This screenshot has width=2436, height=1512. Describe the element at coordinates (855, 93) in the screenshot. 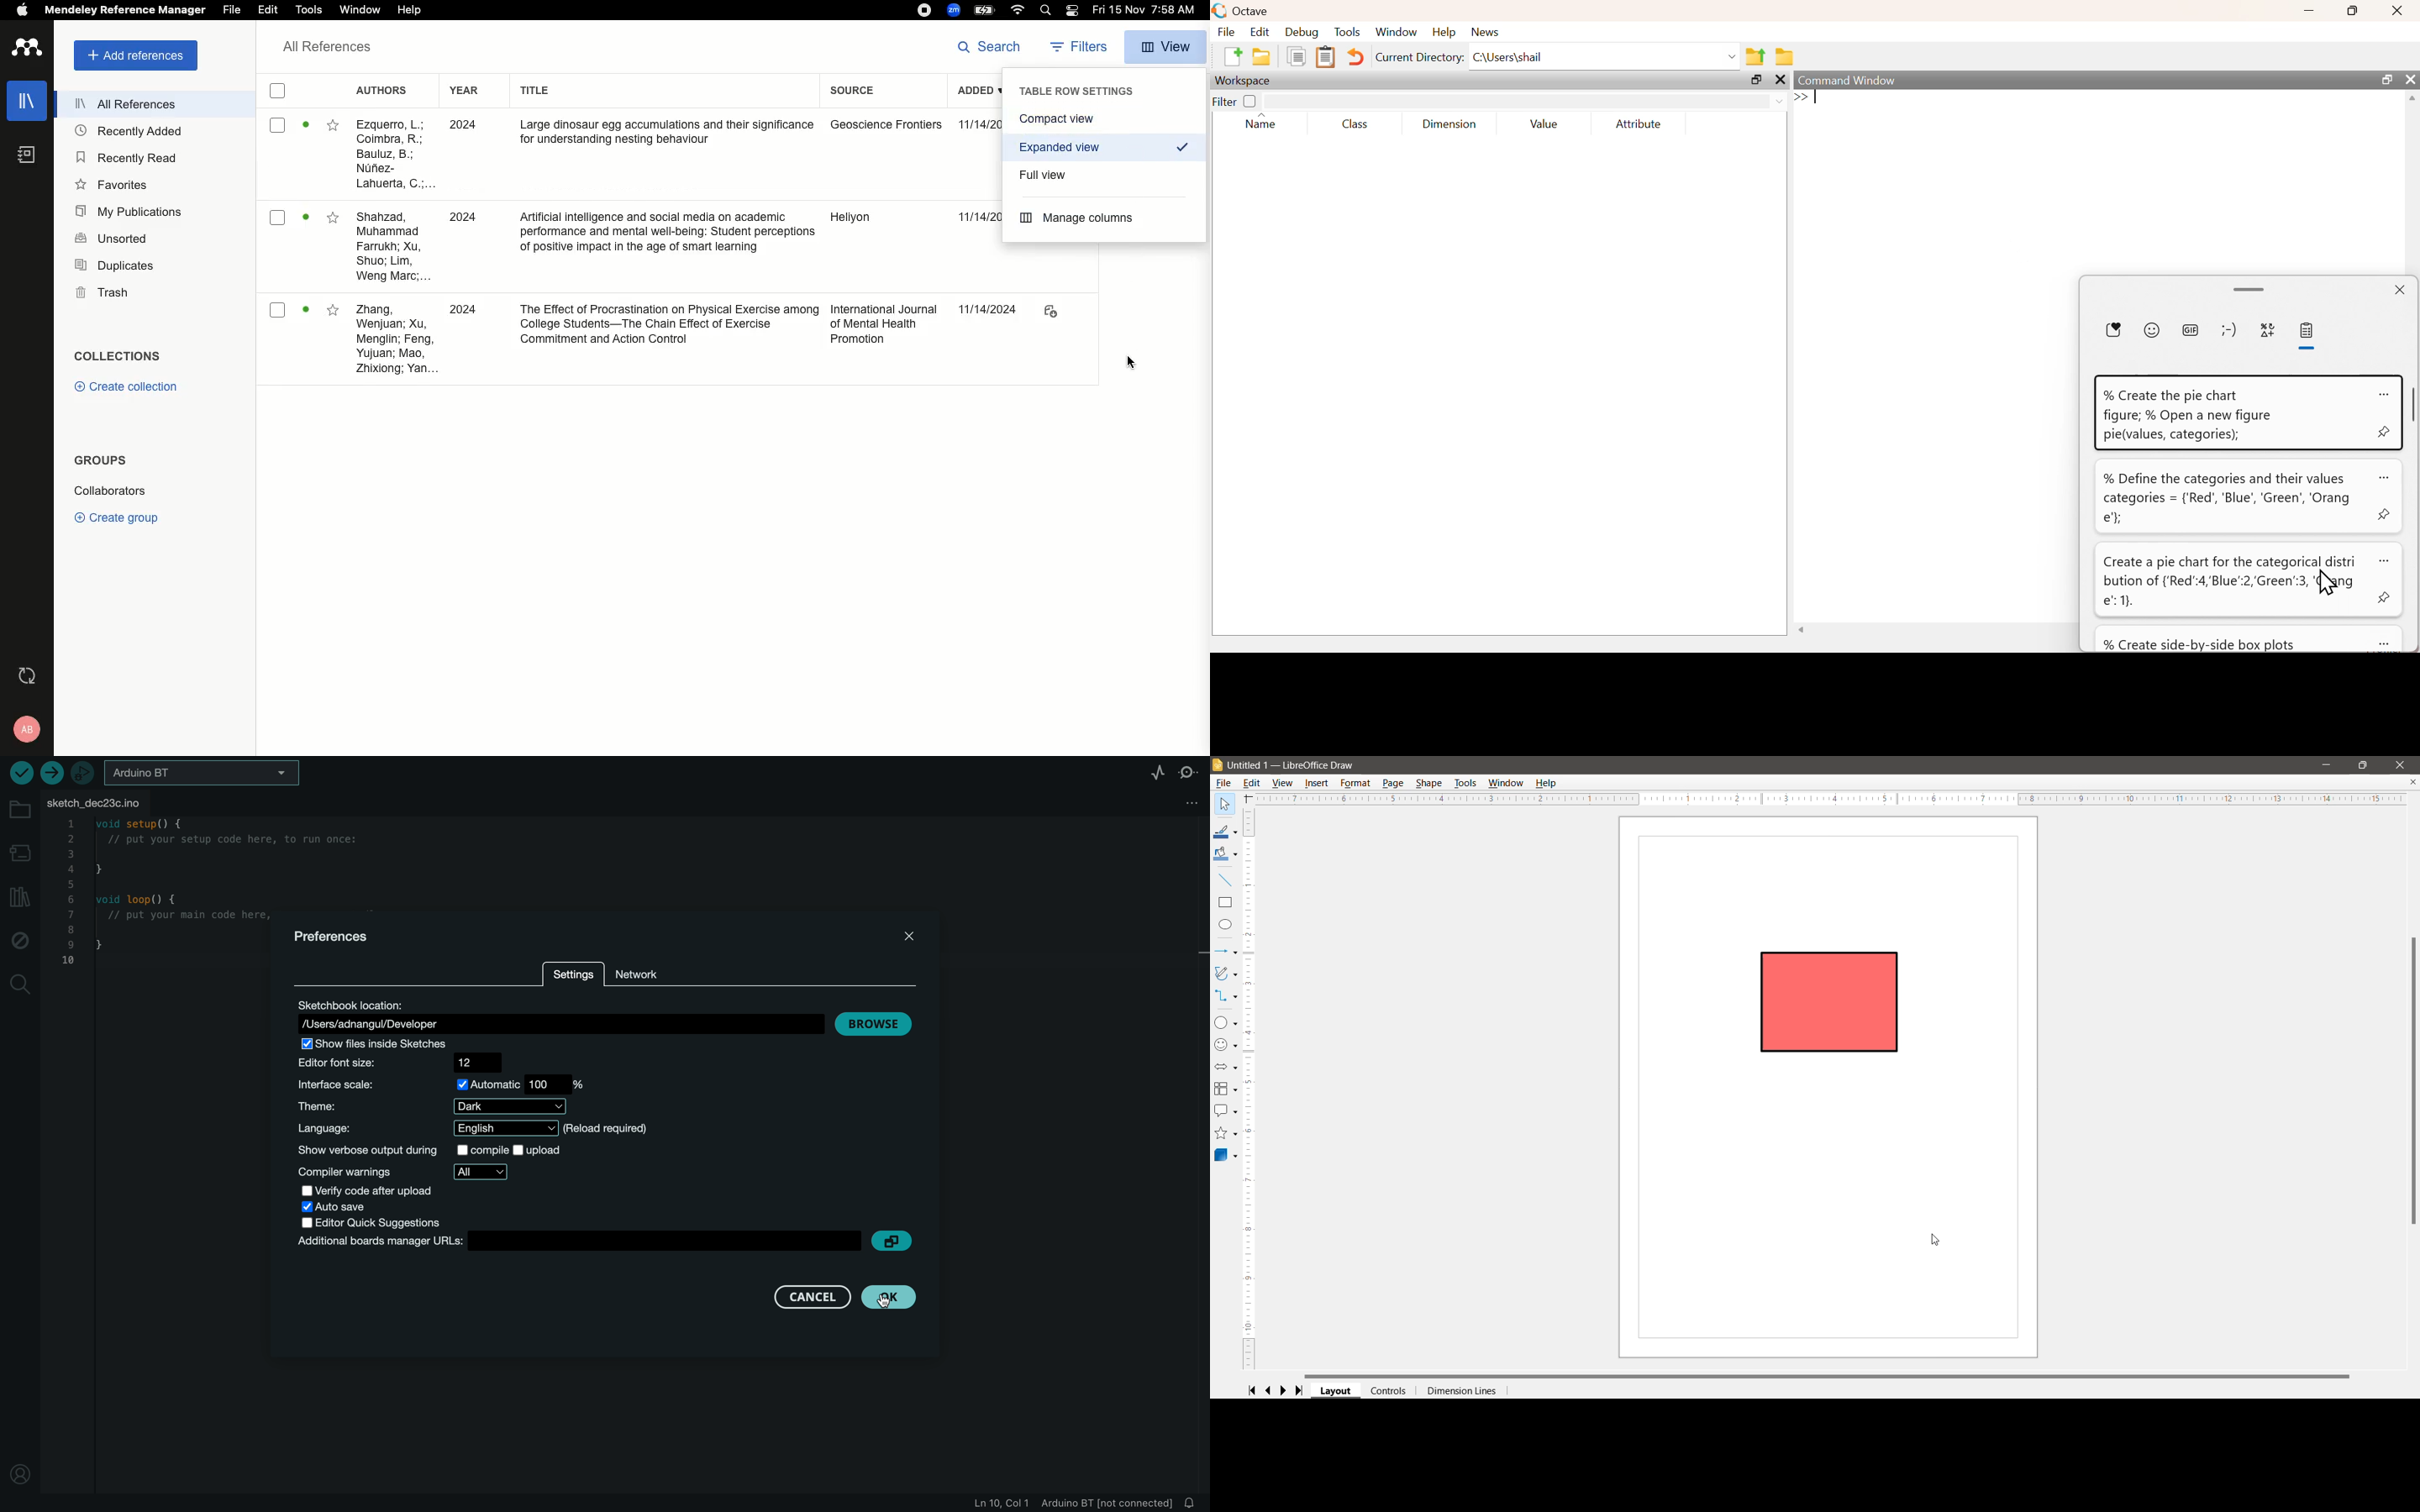

I see `Source` at that location.